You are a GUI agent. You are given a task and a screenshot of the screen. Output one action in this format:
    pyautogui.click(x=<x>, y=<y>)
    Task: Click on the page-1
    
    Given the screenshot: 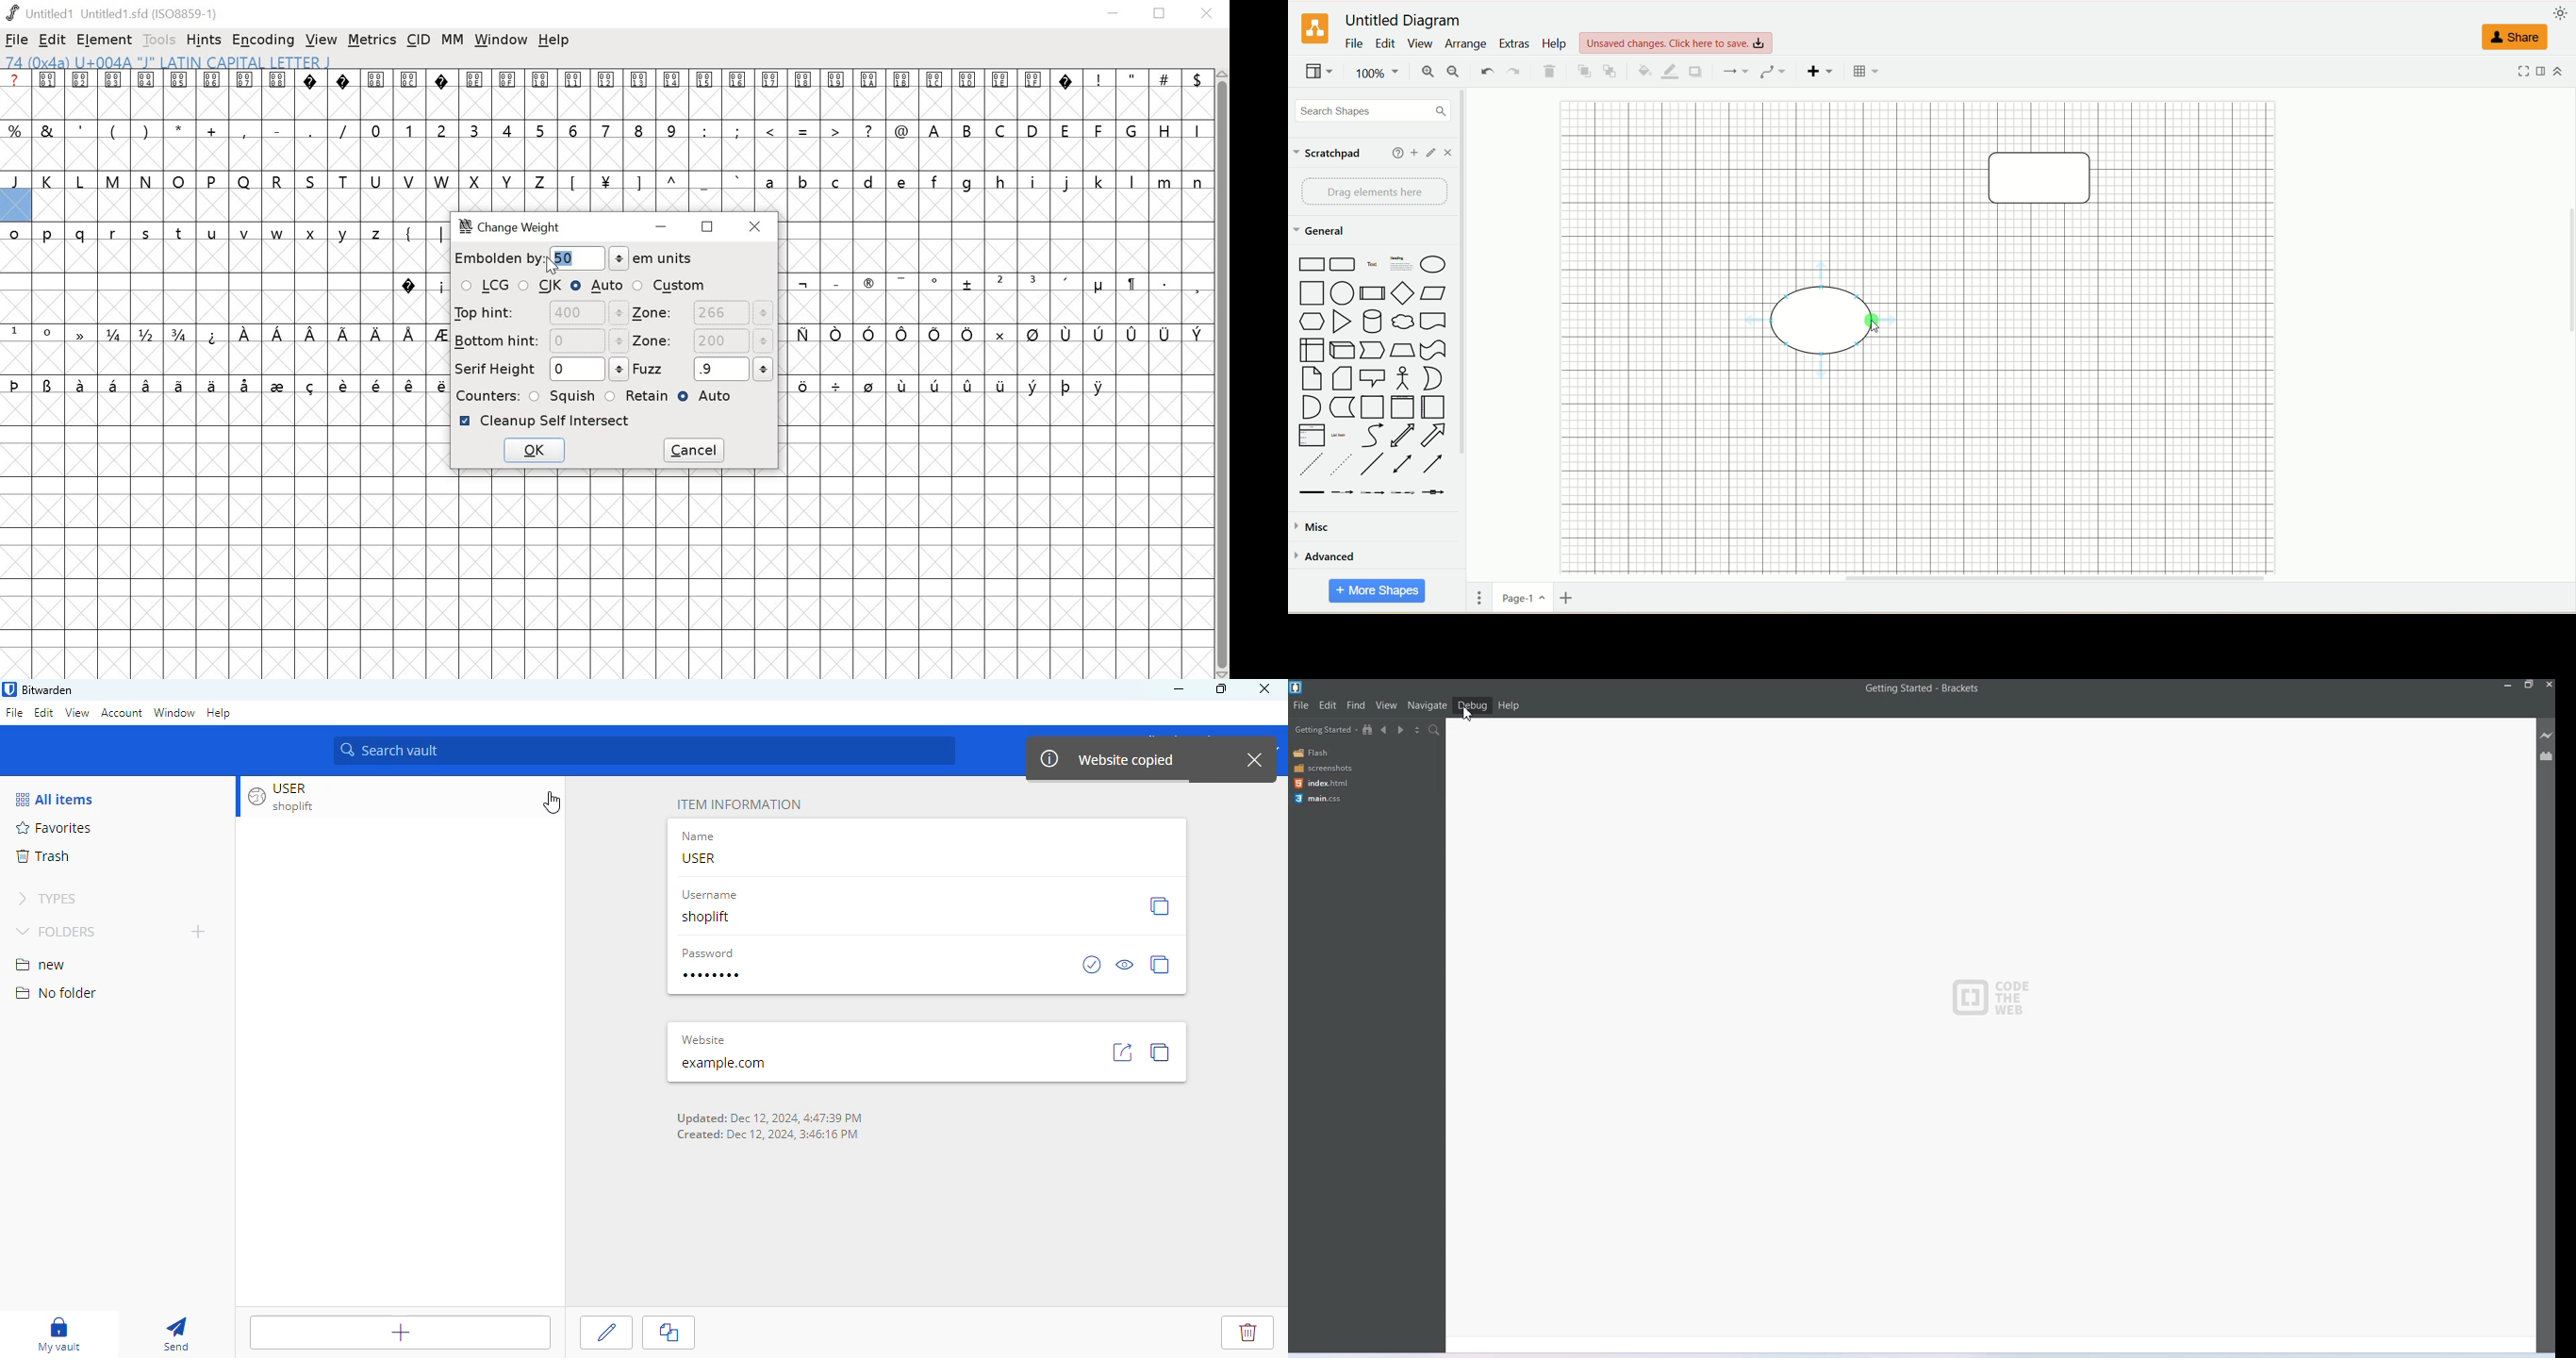 What is the action you would take?
    pyautogui.click(x=1521, y=598)
    